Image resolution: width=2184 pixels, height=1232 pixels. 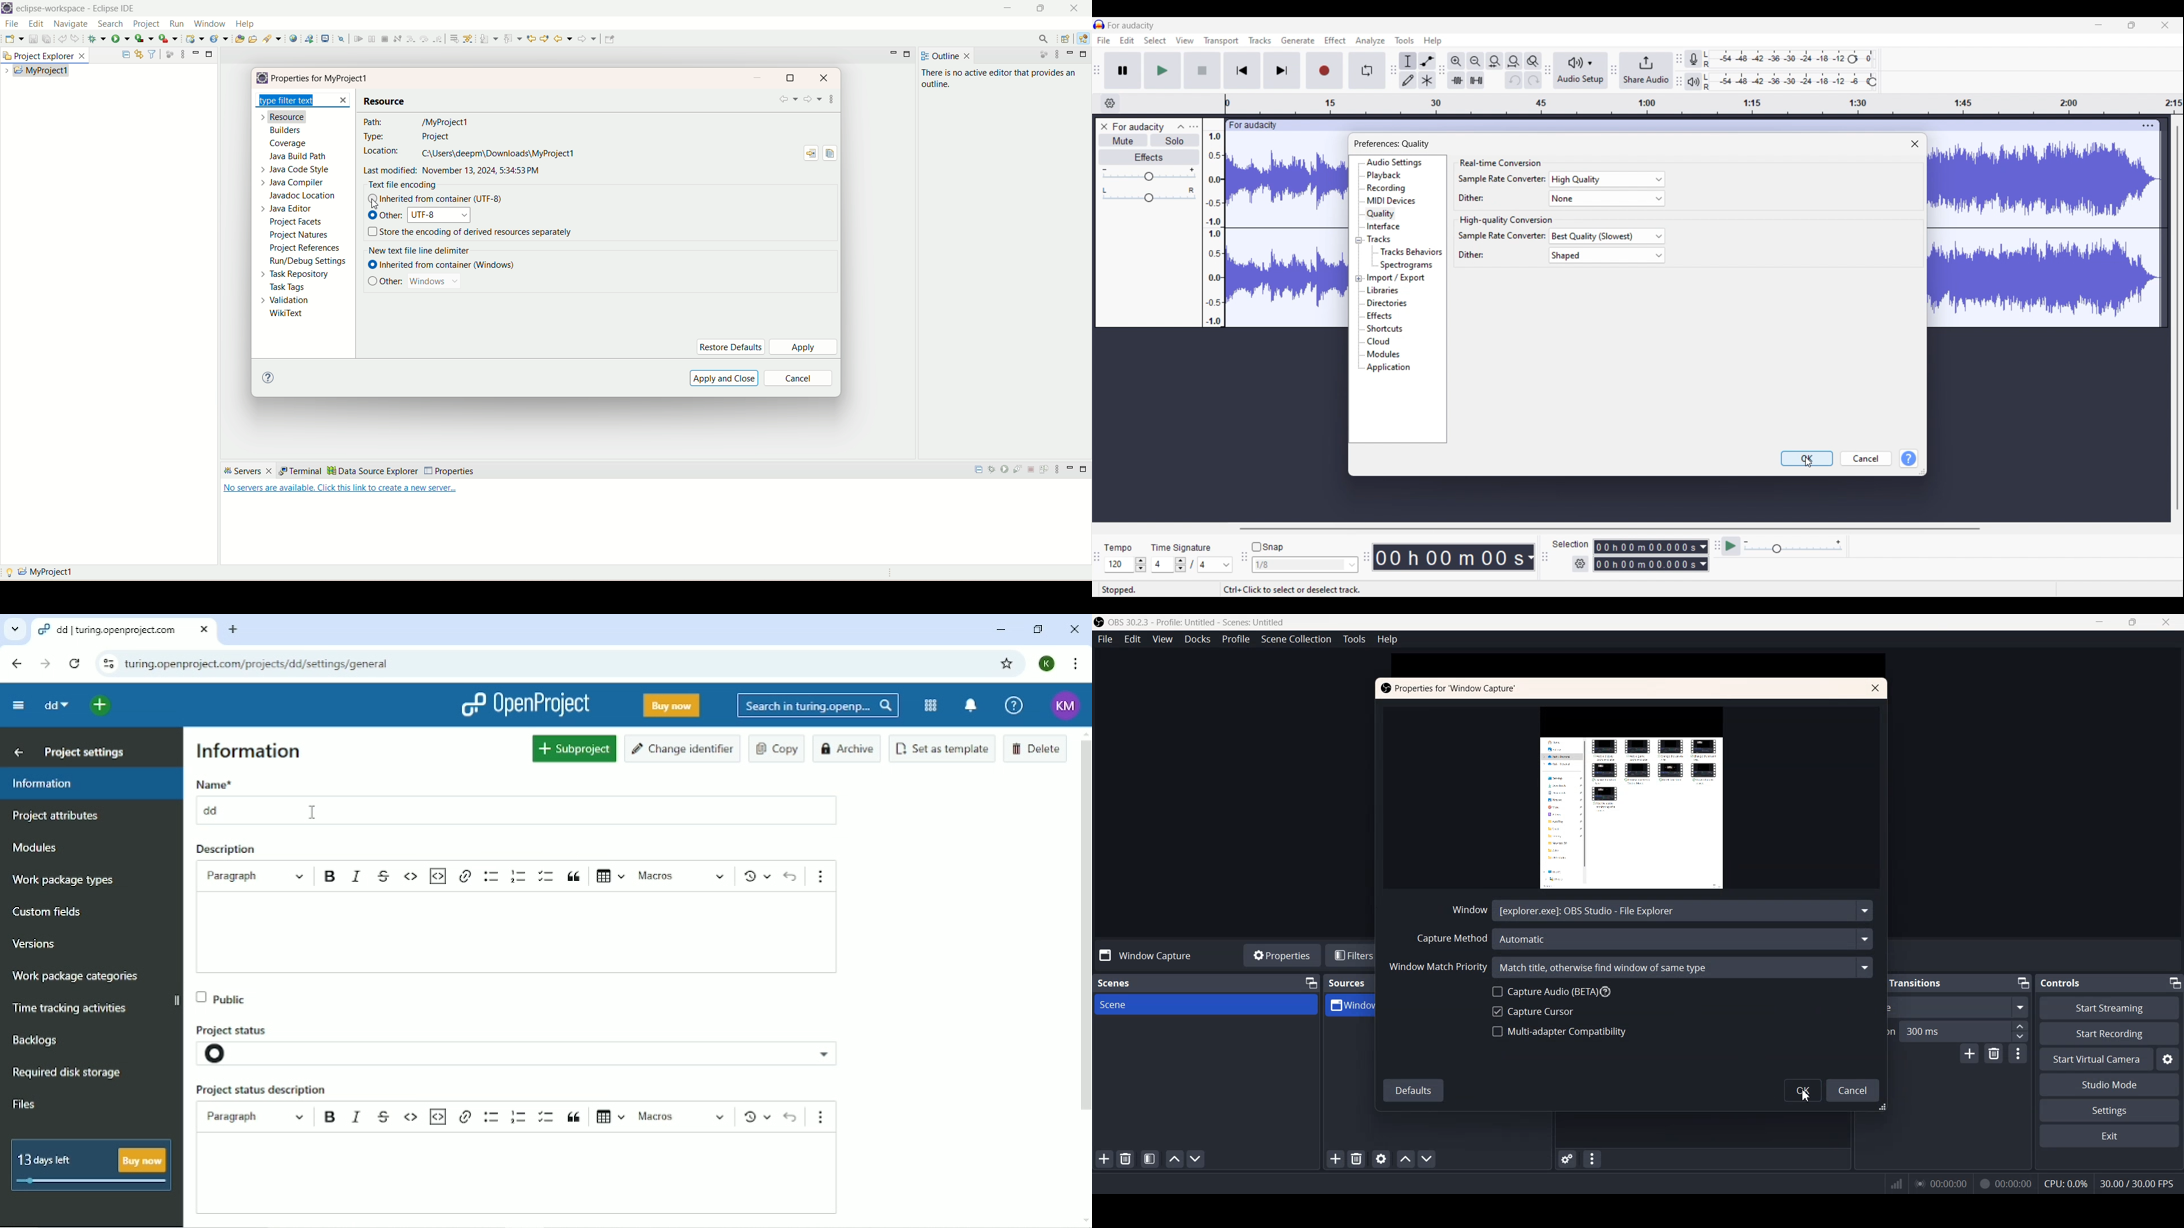 What do you see at coordinates (827, 1053) in the screenshot?
I see `project status options` at bounding box center [827, 1053].